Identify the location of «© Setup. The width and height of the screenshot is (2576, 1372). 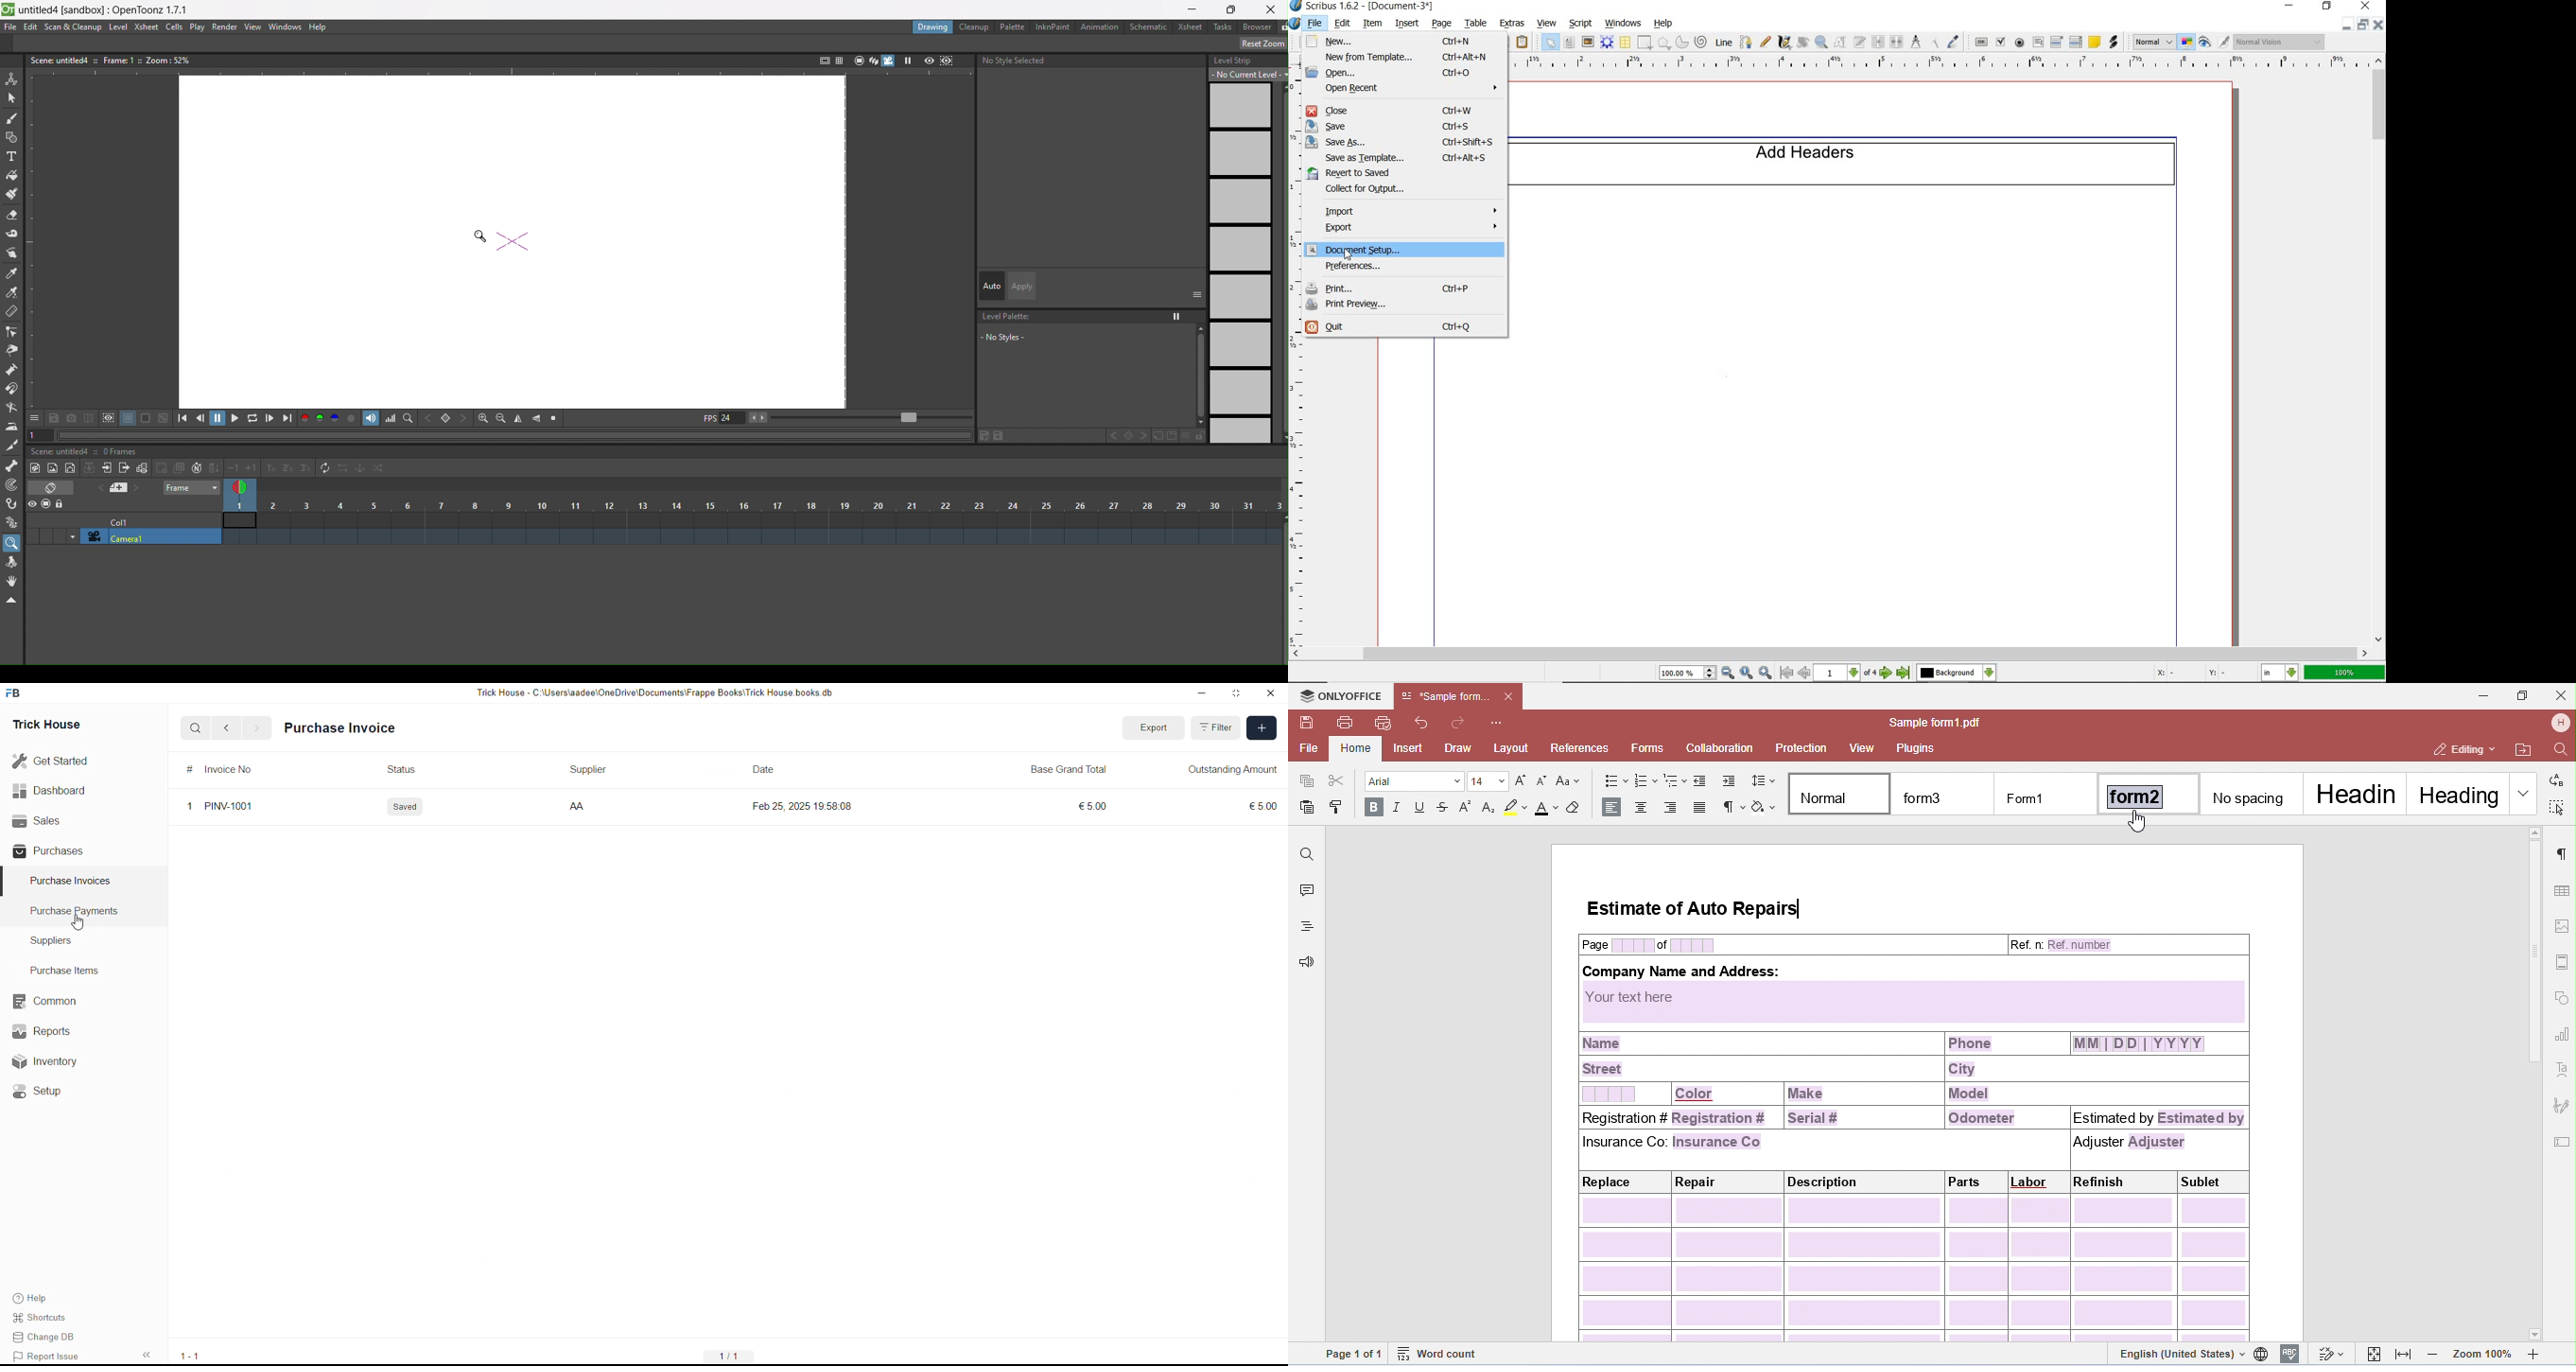
(42, 1092).